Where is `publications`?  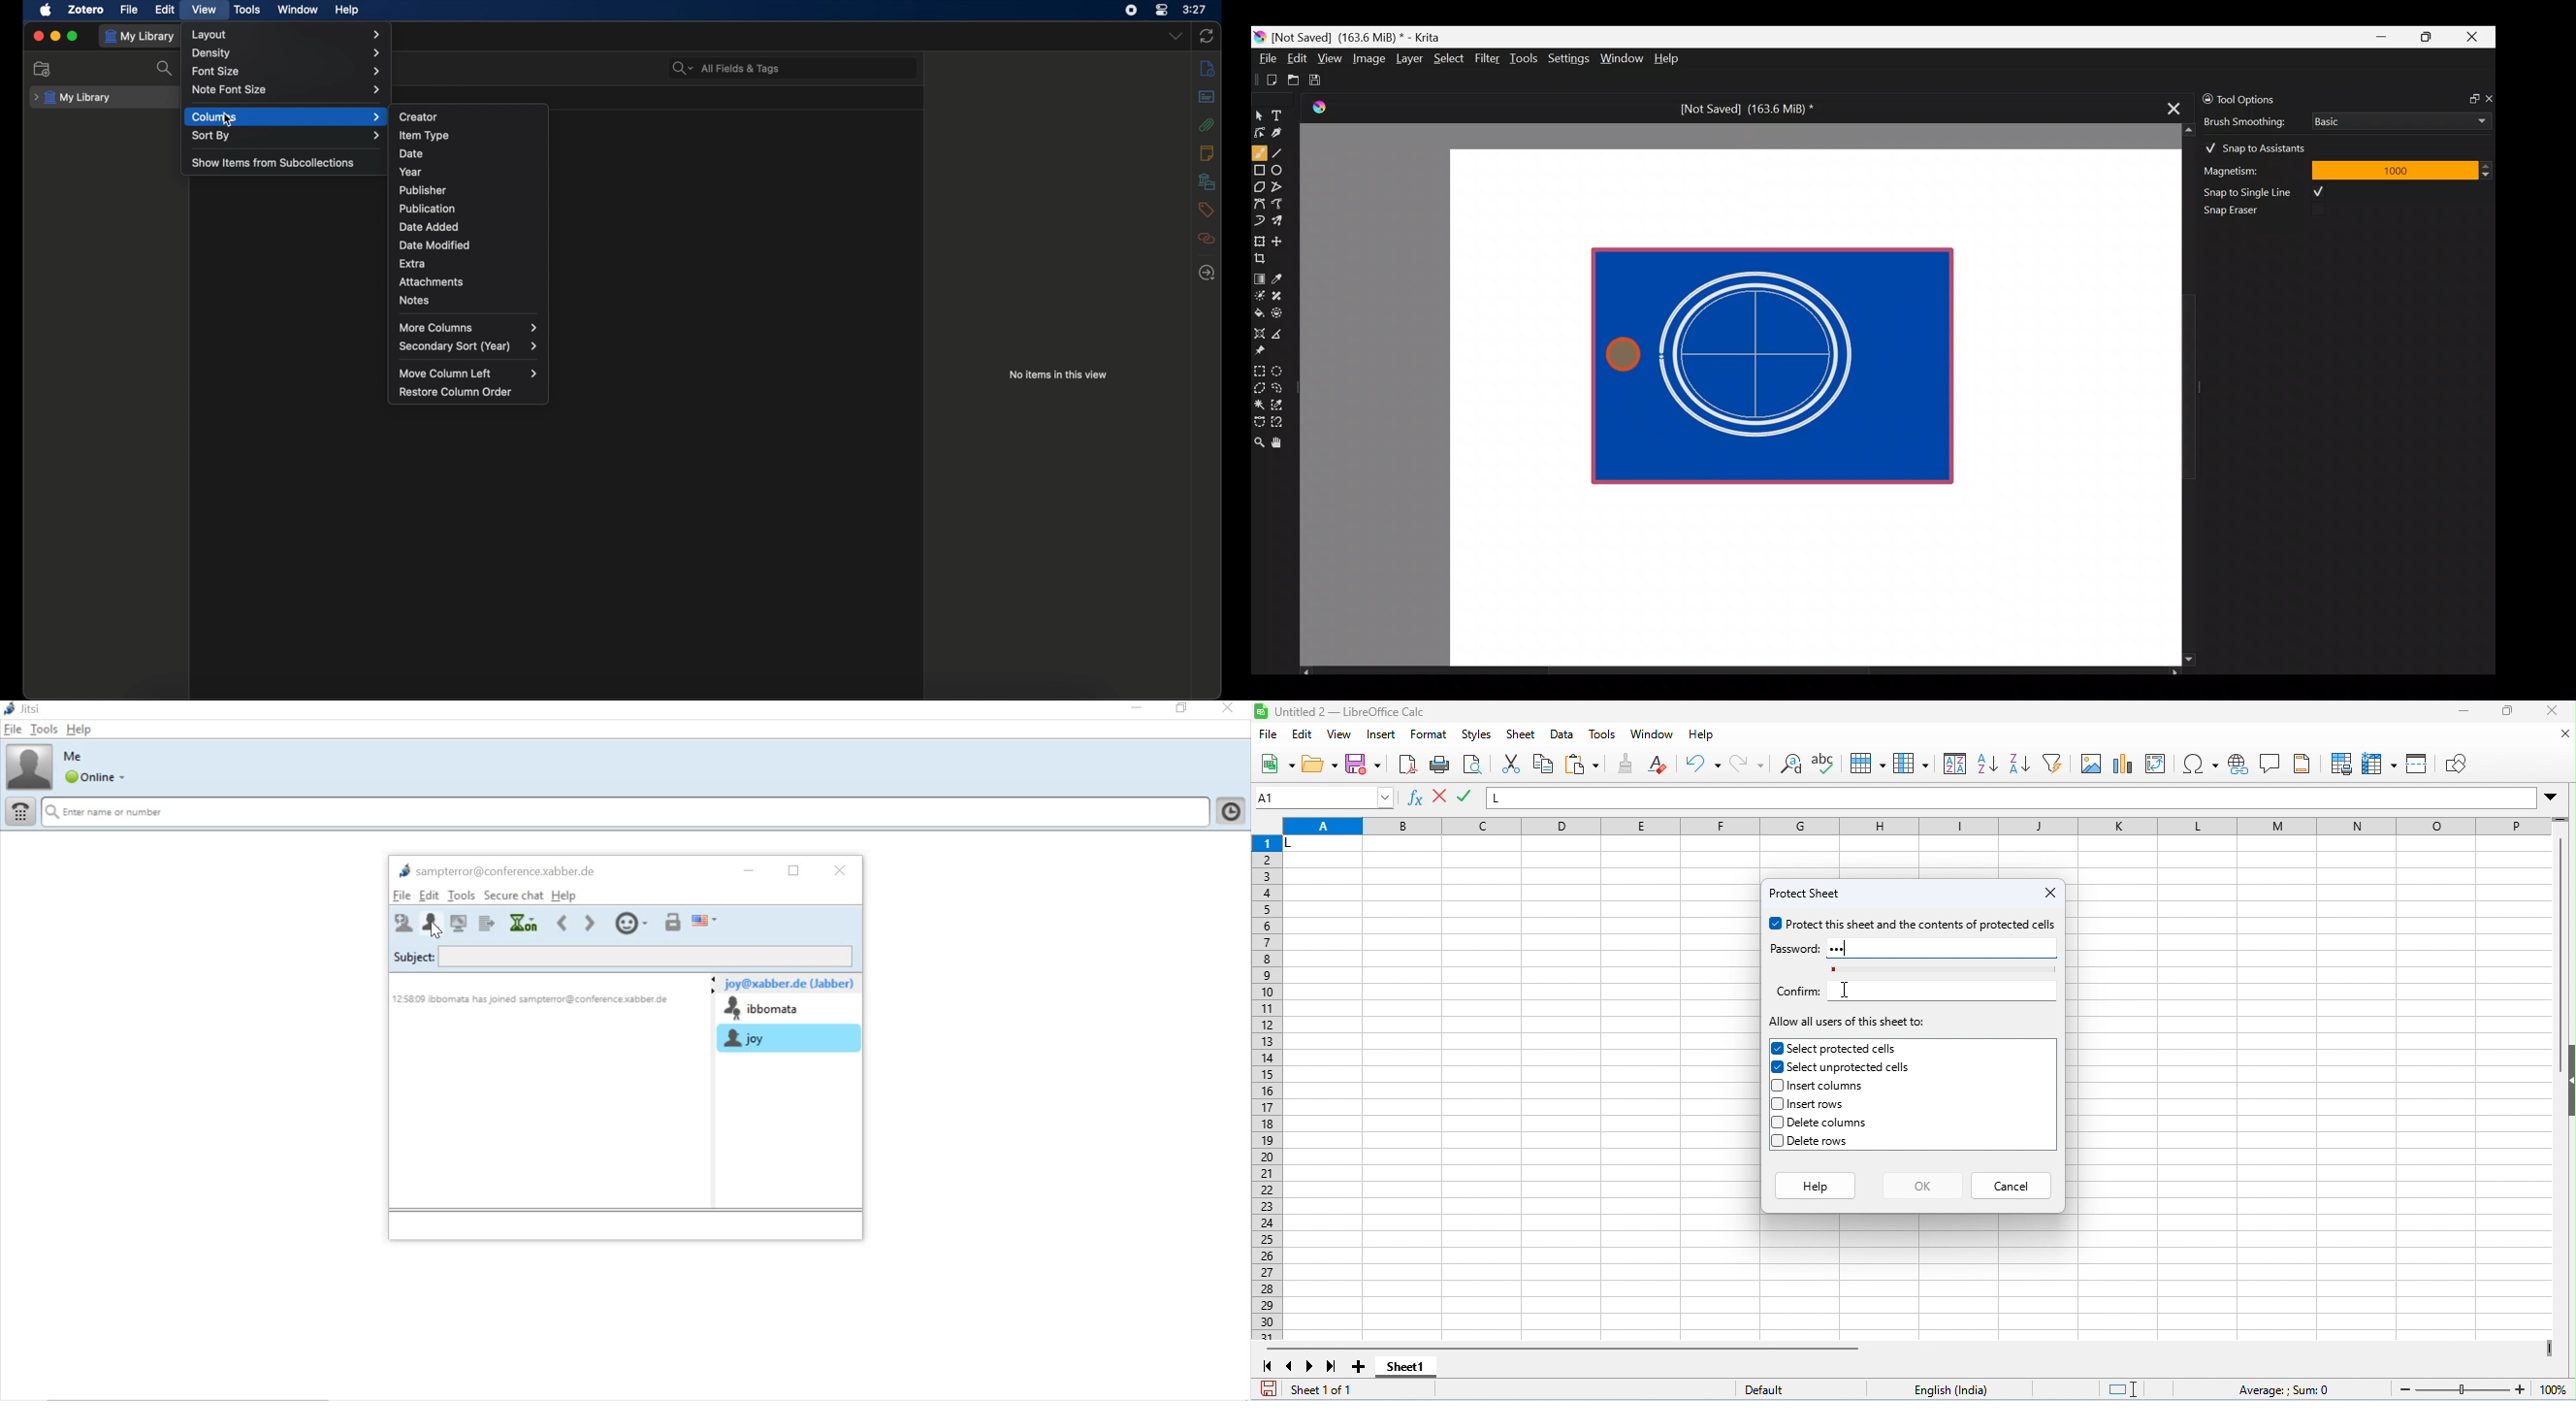 publications is located at coordinates (427, 208).